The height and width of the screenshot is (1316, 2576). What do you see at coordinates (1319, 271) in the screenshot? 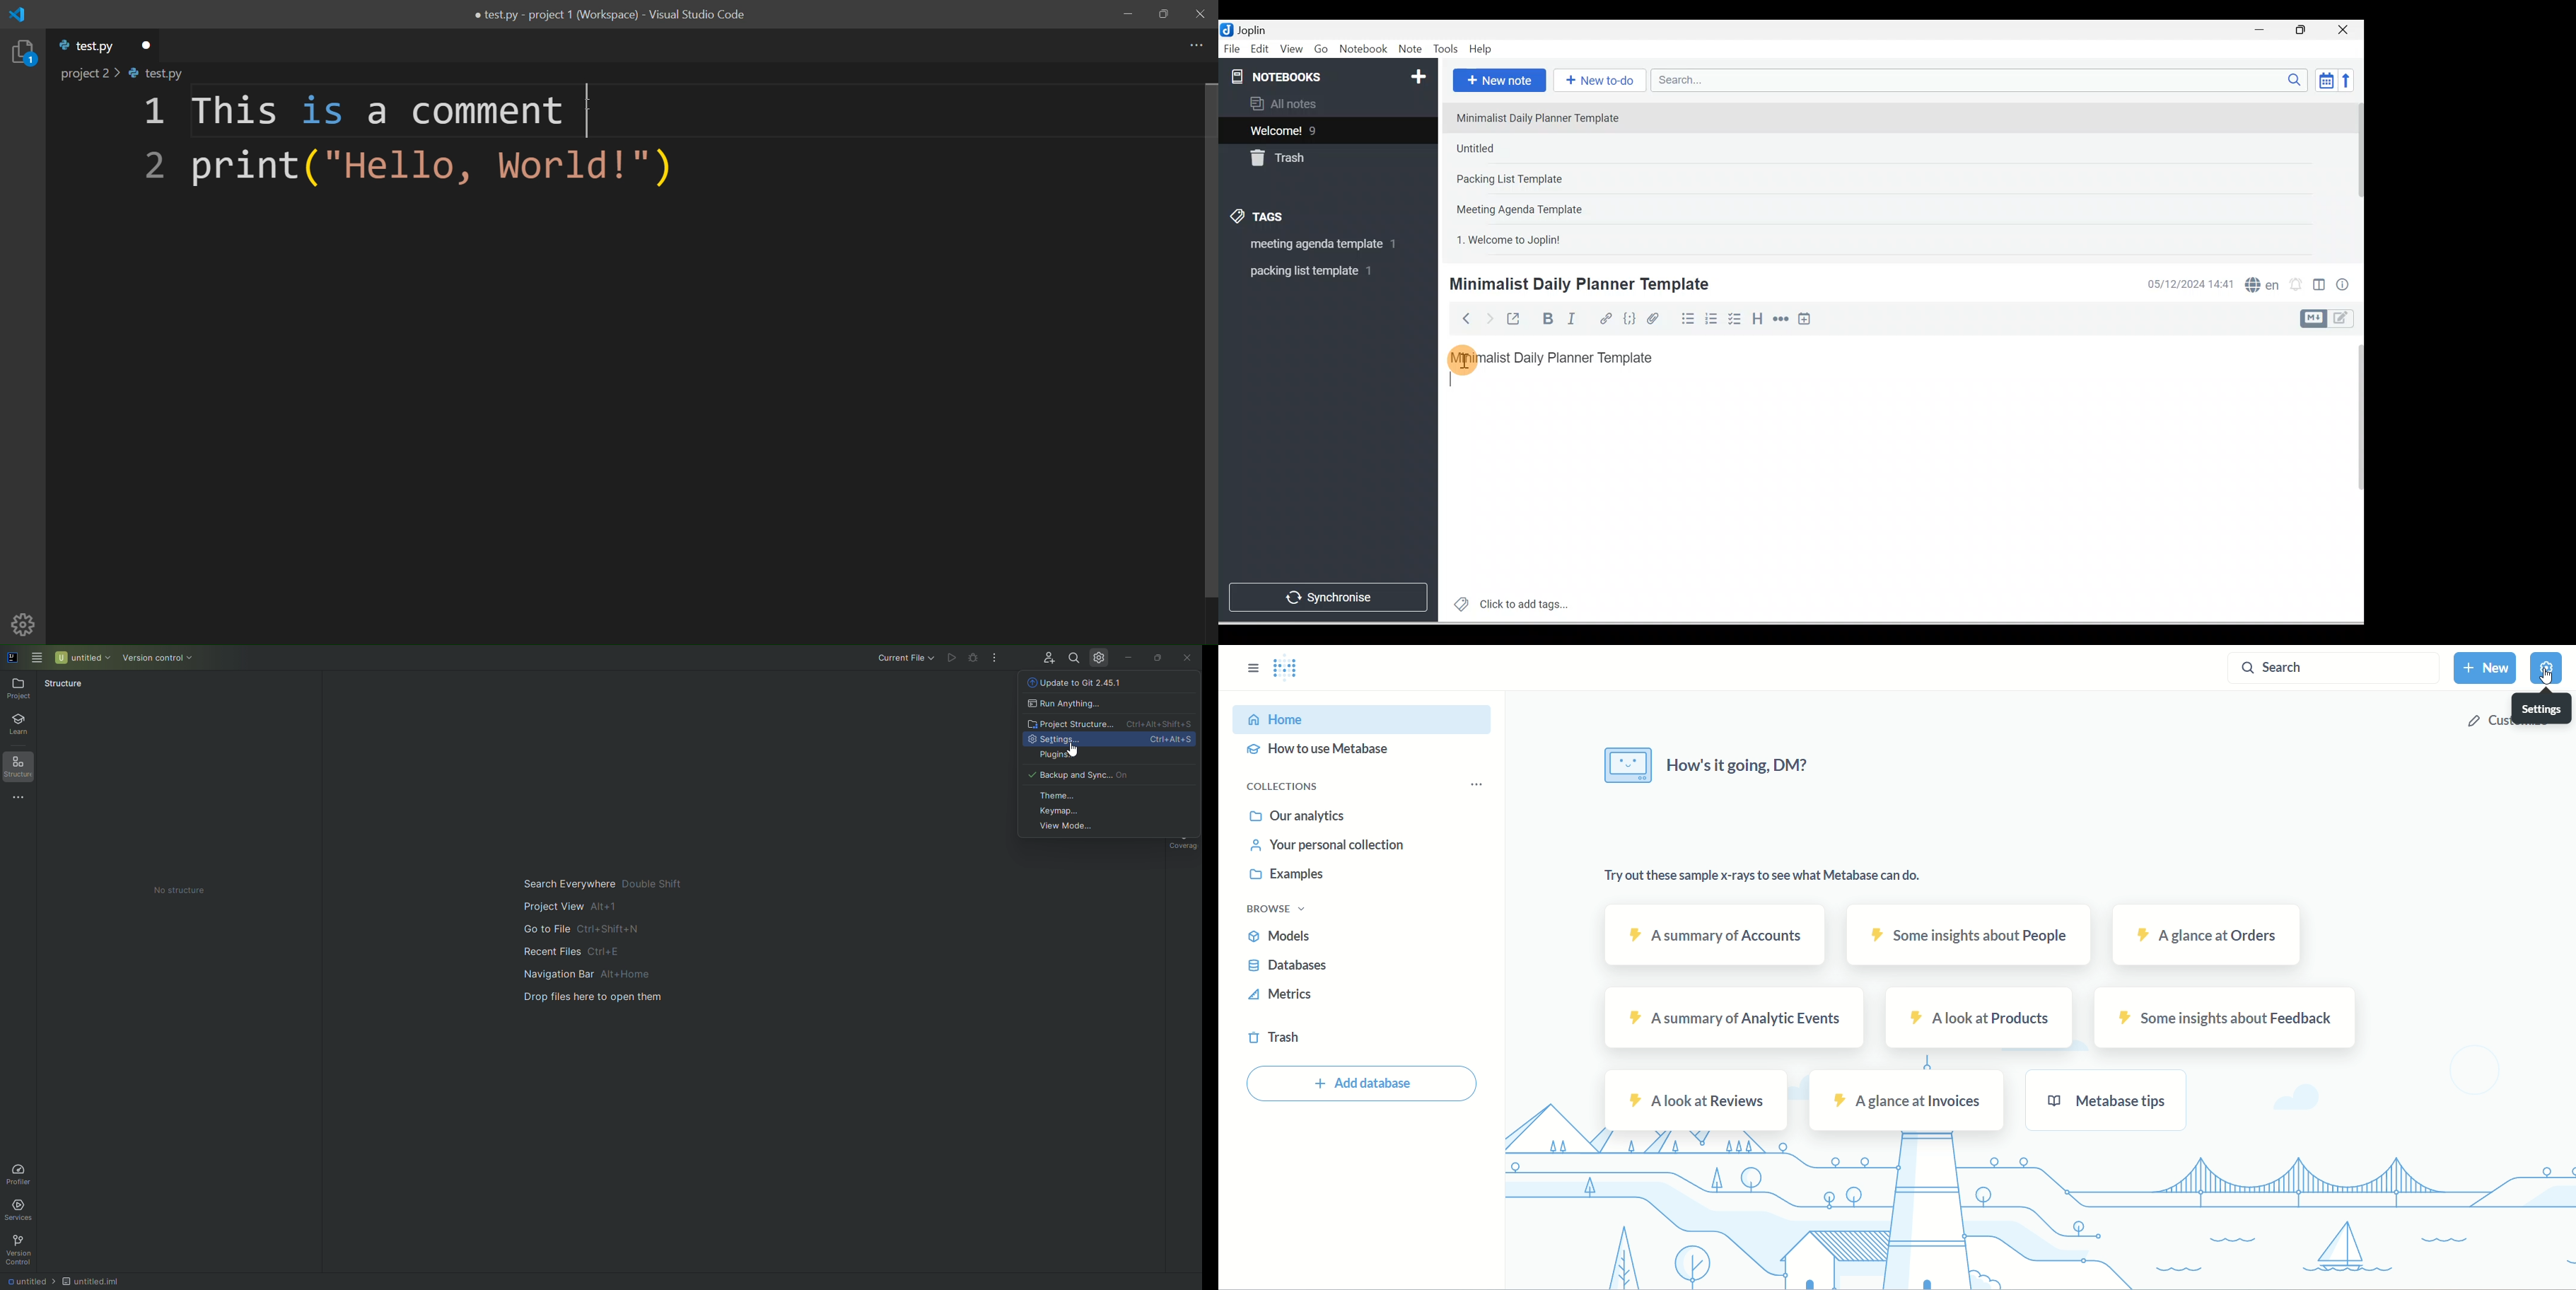
I see `Tag 2` at bounding box center [1319, 271].